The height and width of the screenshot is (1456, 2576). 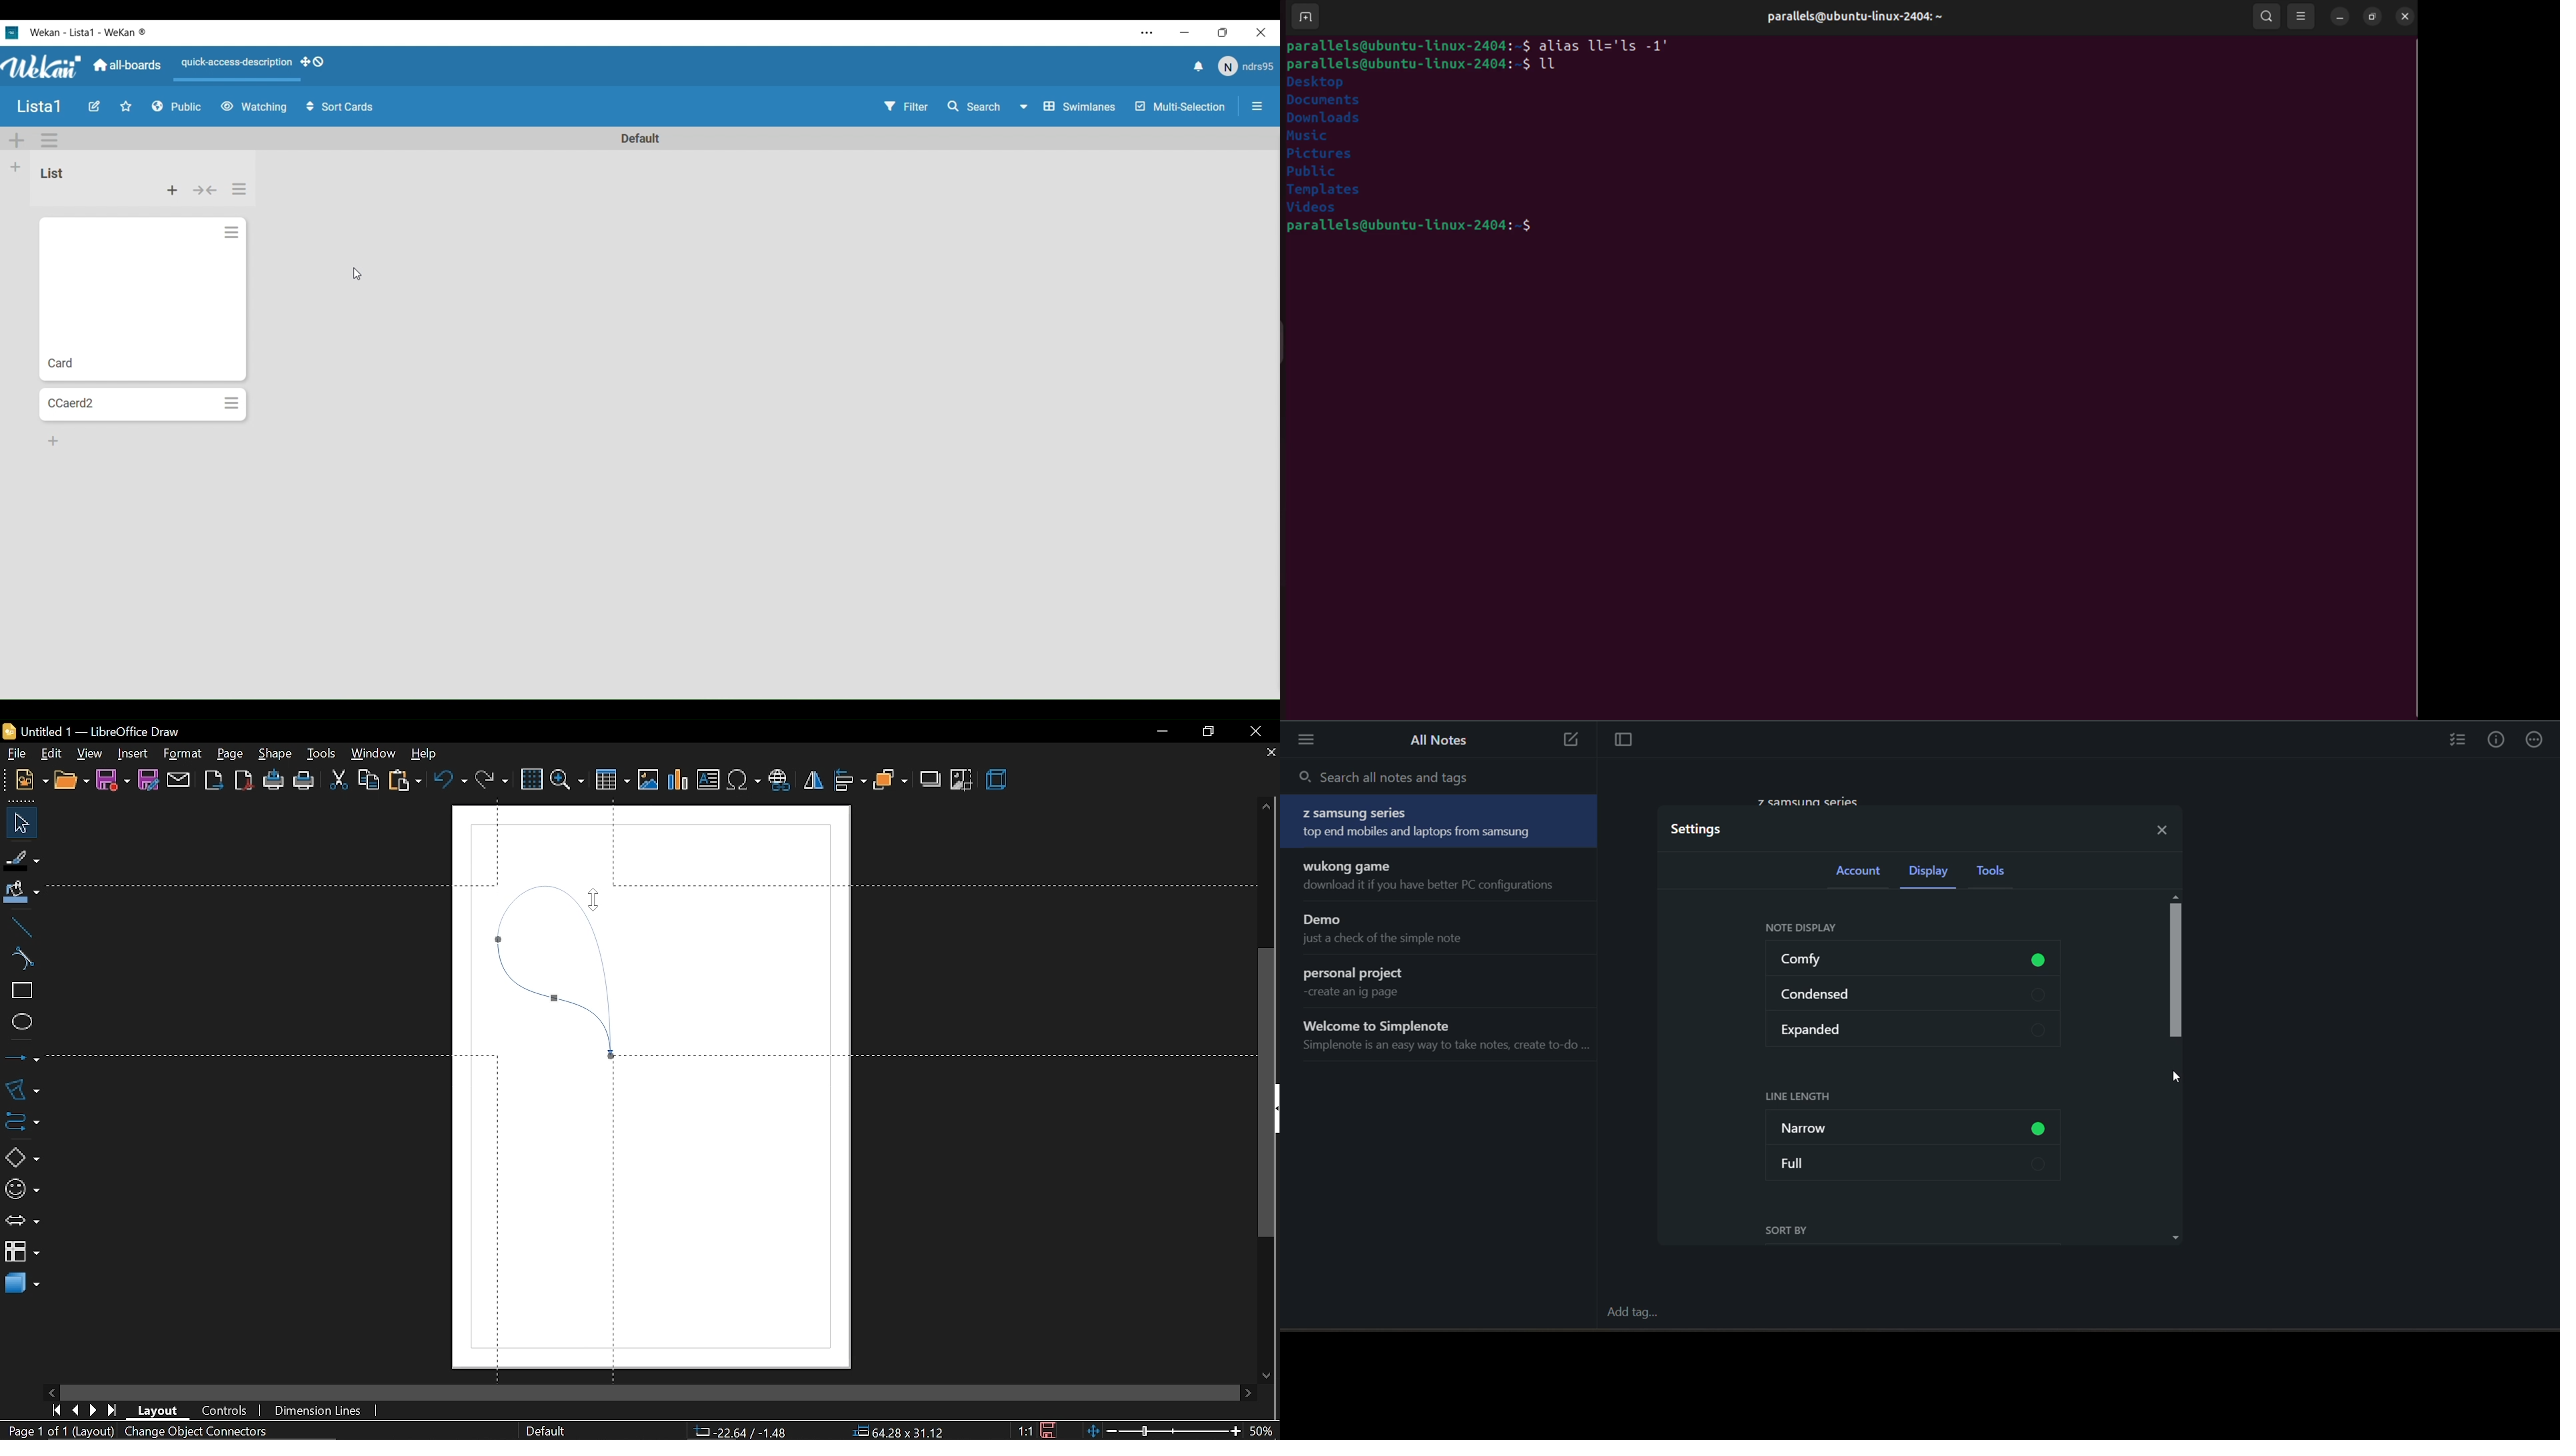 What do you see at coordinates (337, 782) in the screenshot?
I see `cut ` at bounding box center [337, 782].